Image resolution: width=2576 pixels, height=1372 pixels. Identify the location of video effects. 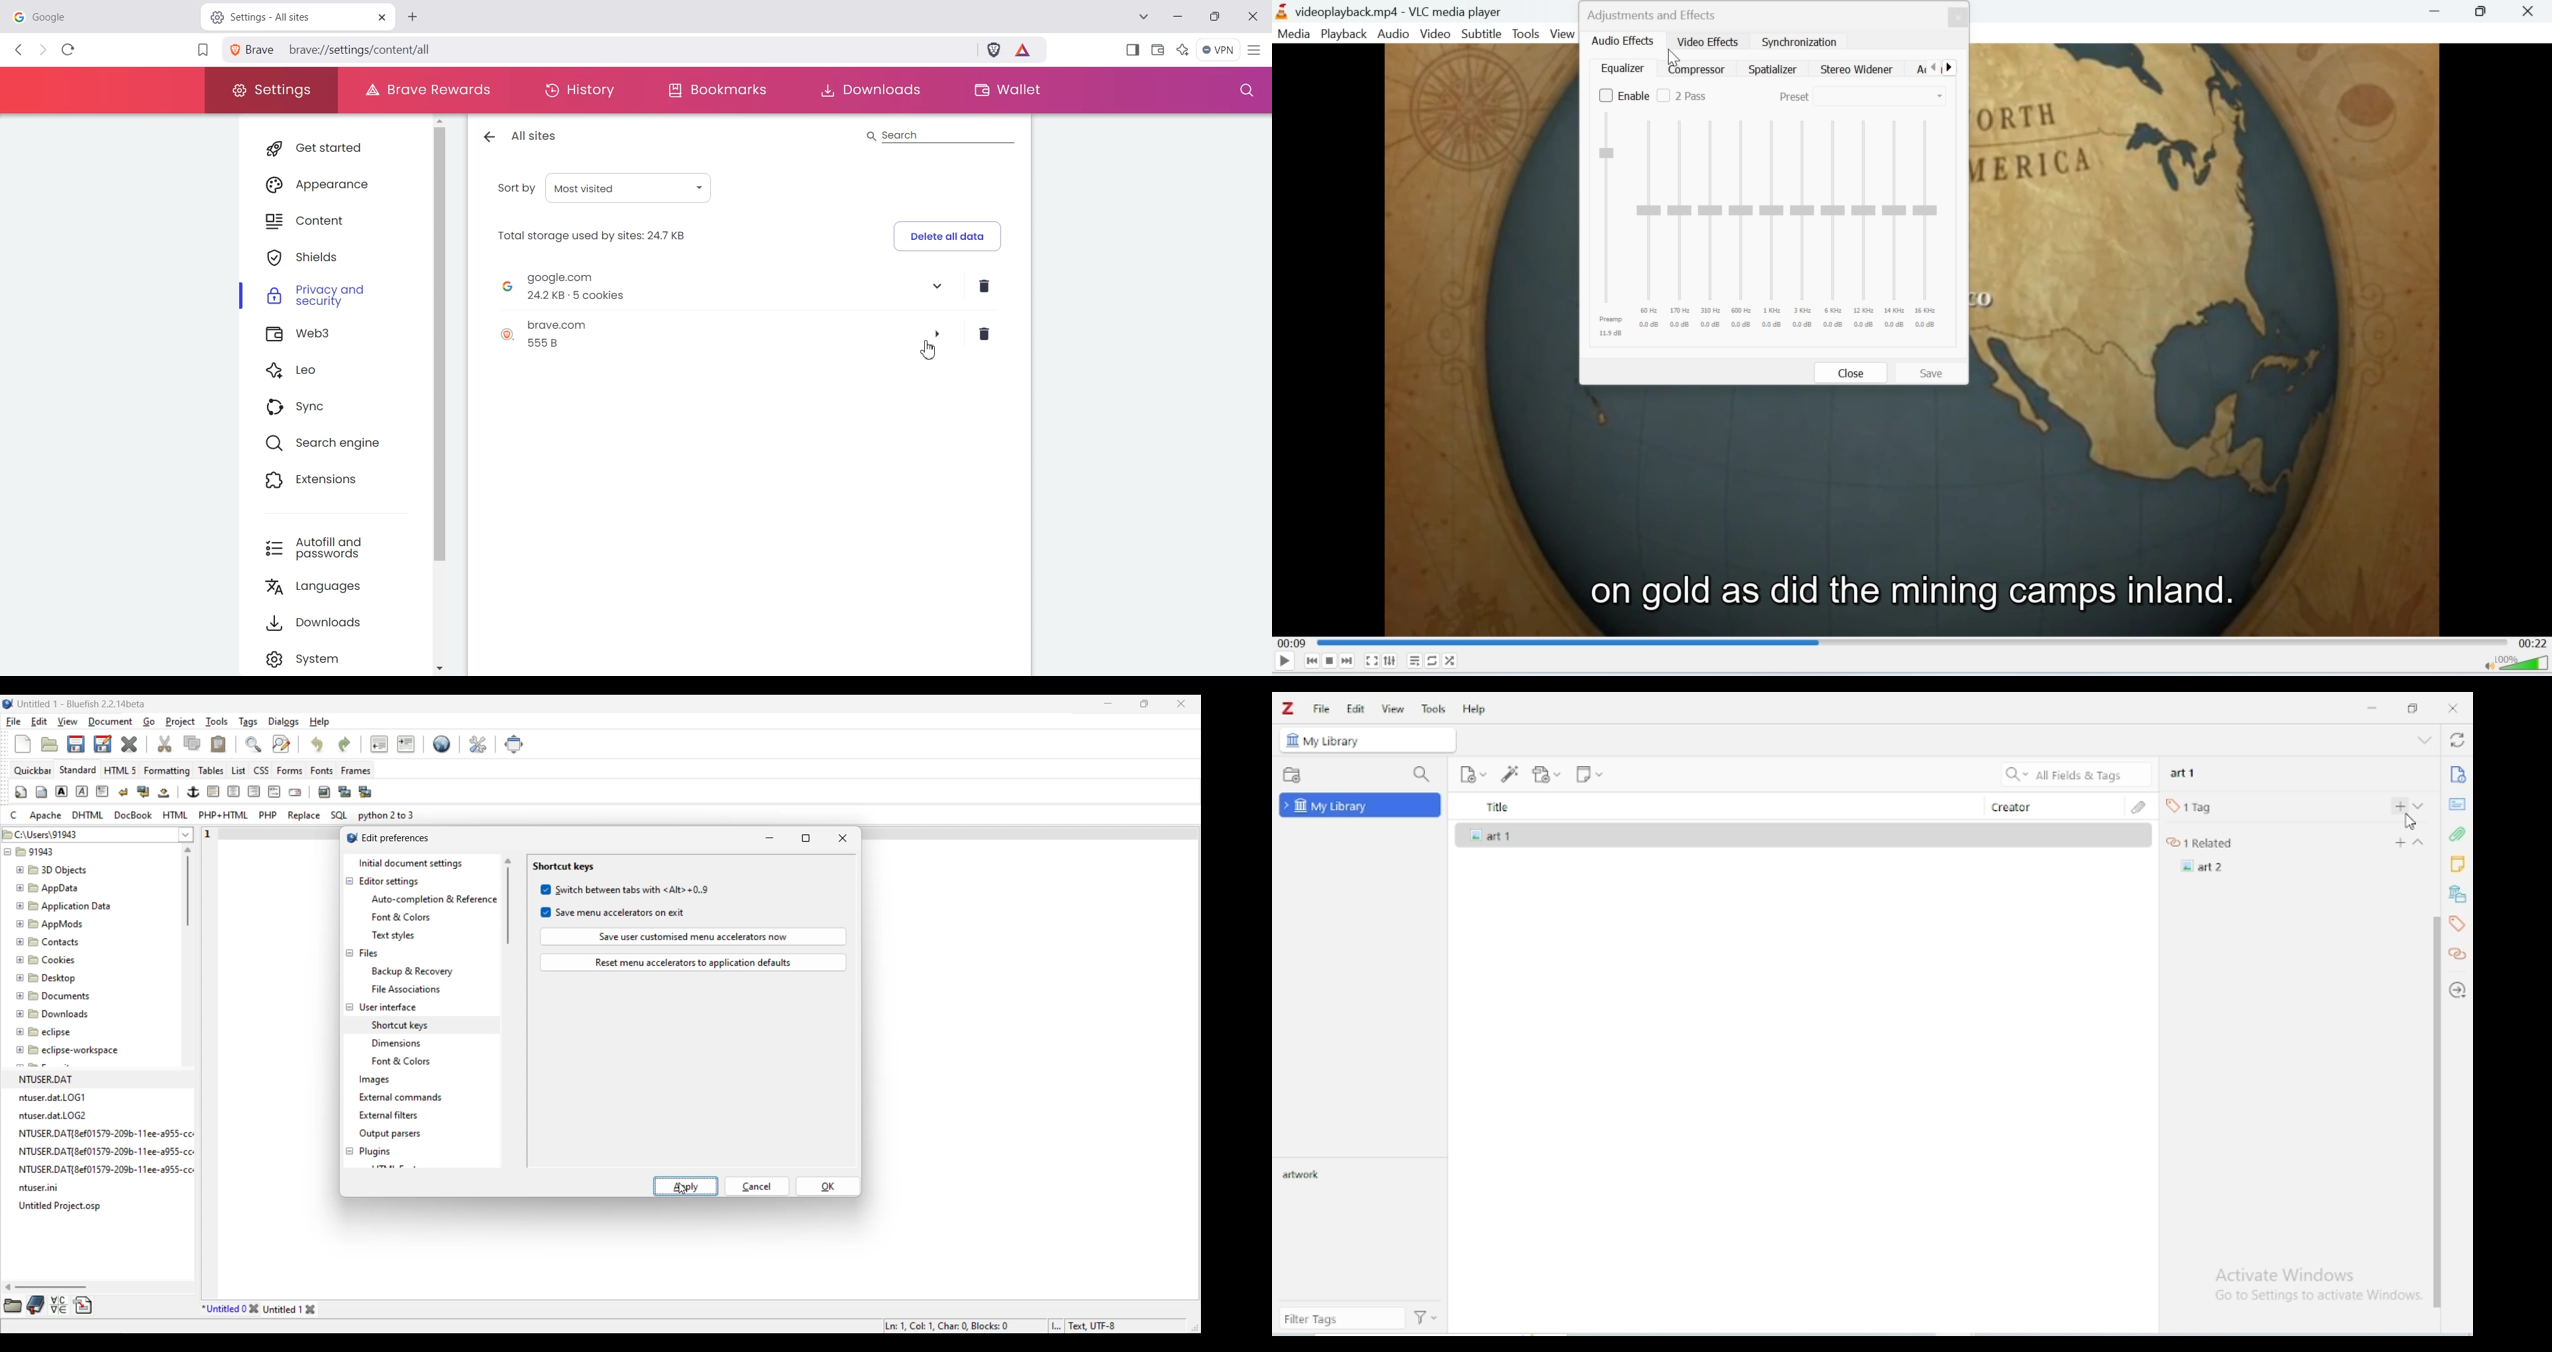
(1708, 42).